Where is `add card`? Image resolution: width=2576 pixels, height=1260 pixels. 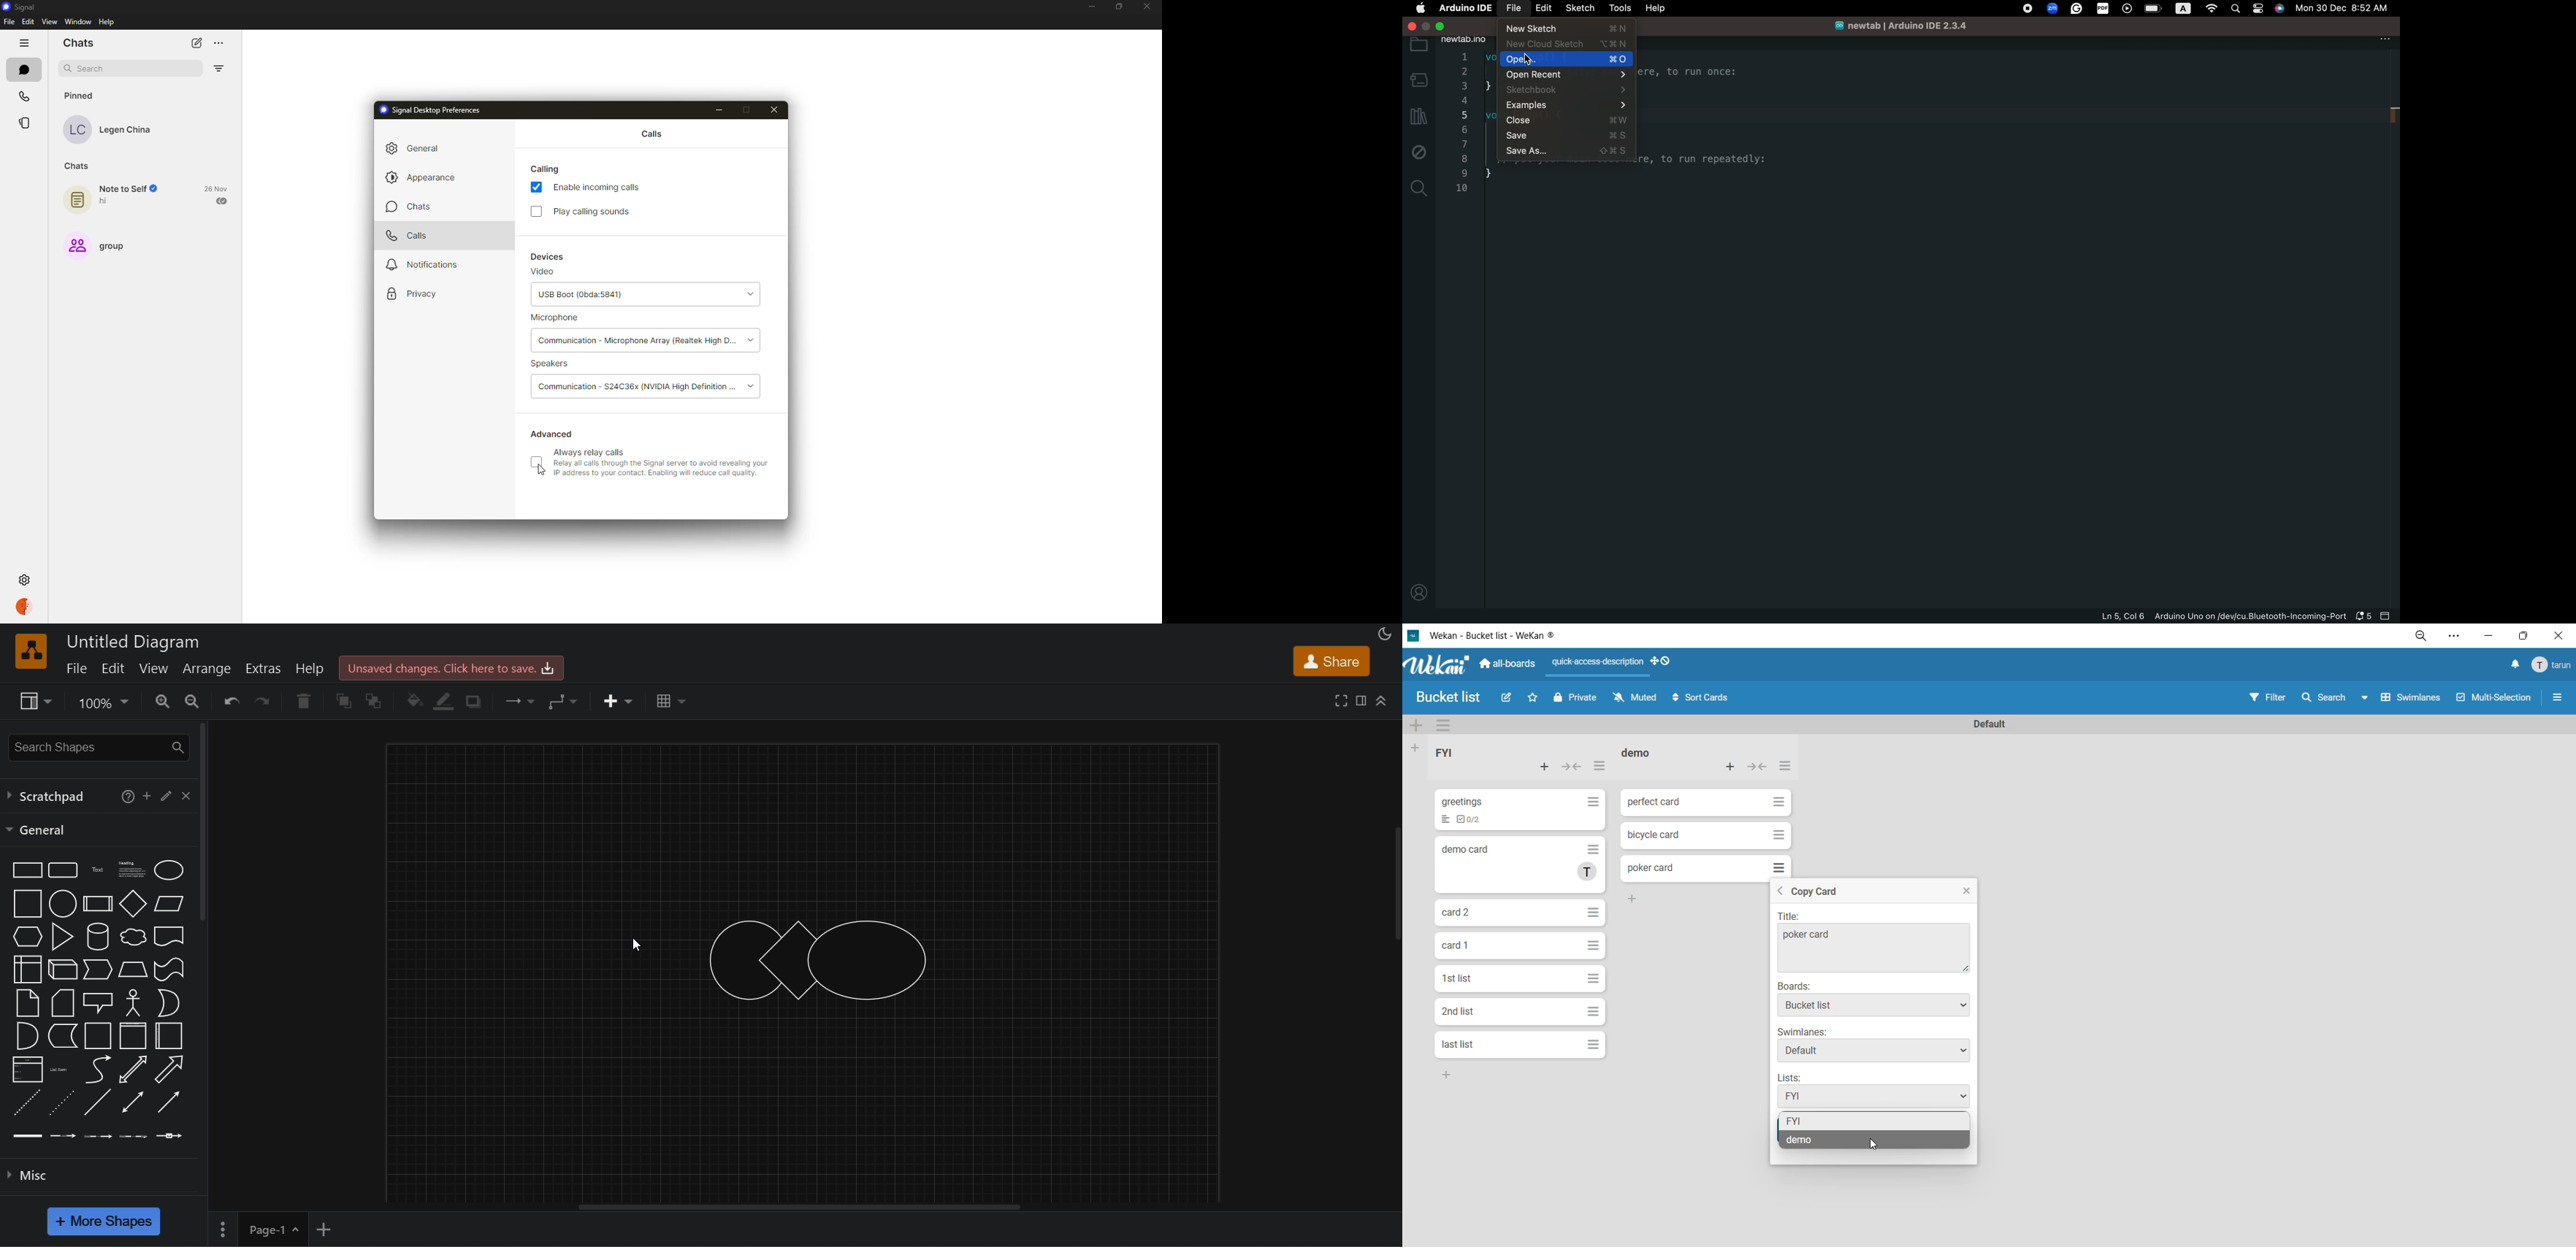
add card is located at coordinates (1545, 769).